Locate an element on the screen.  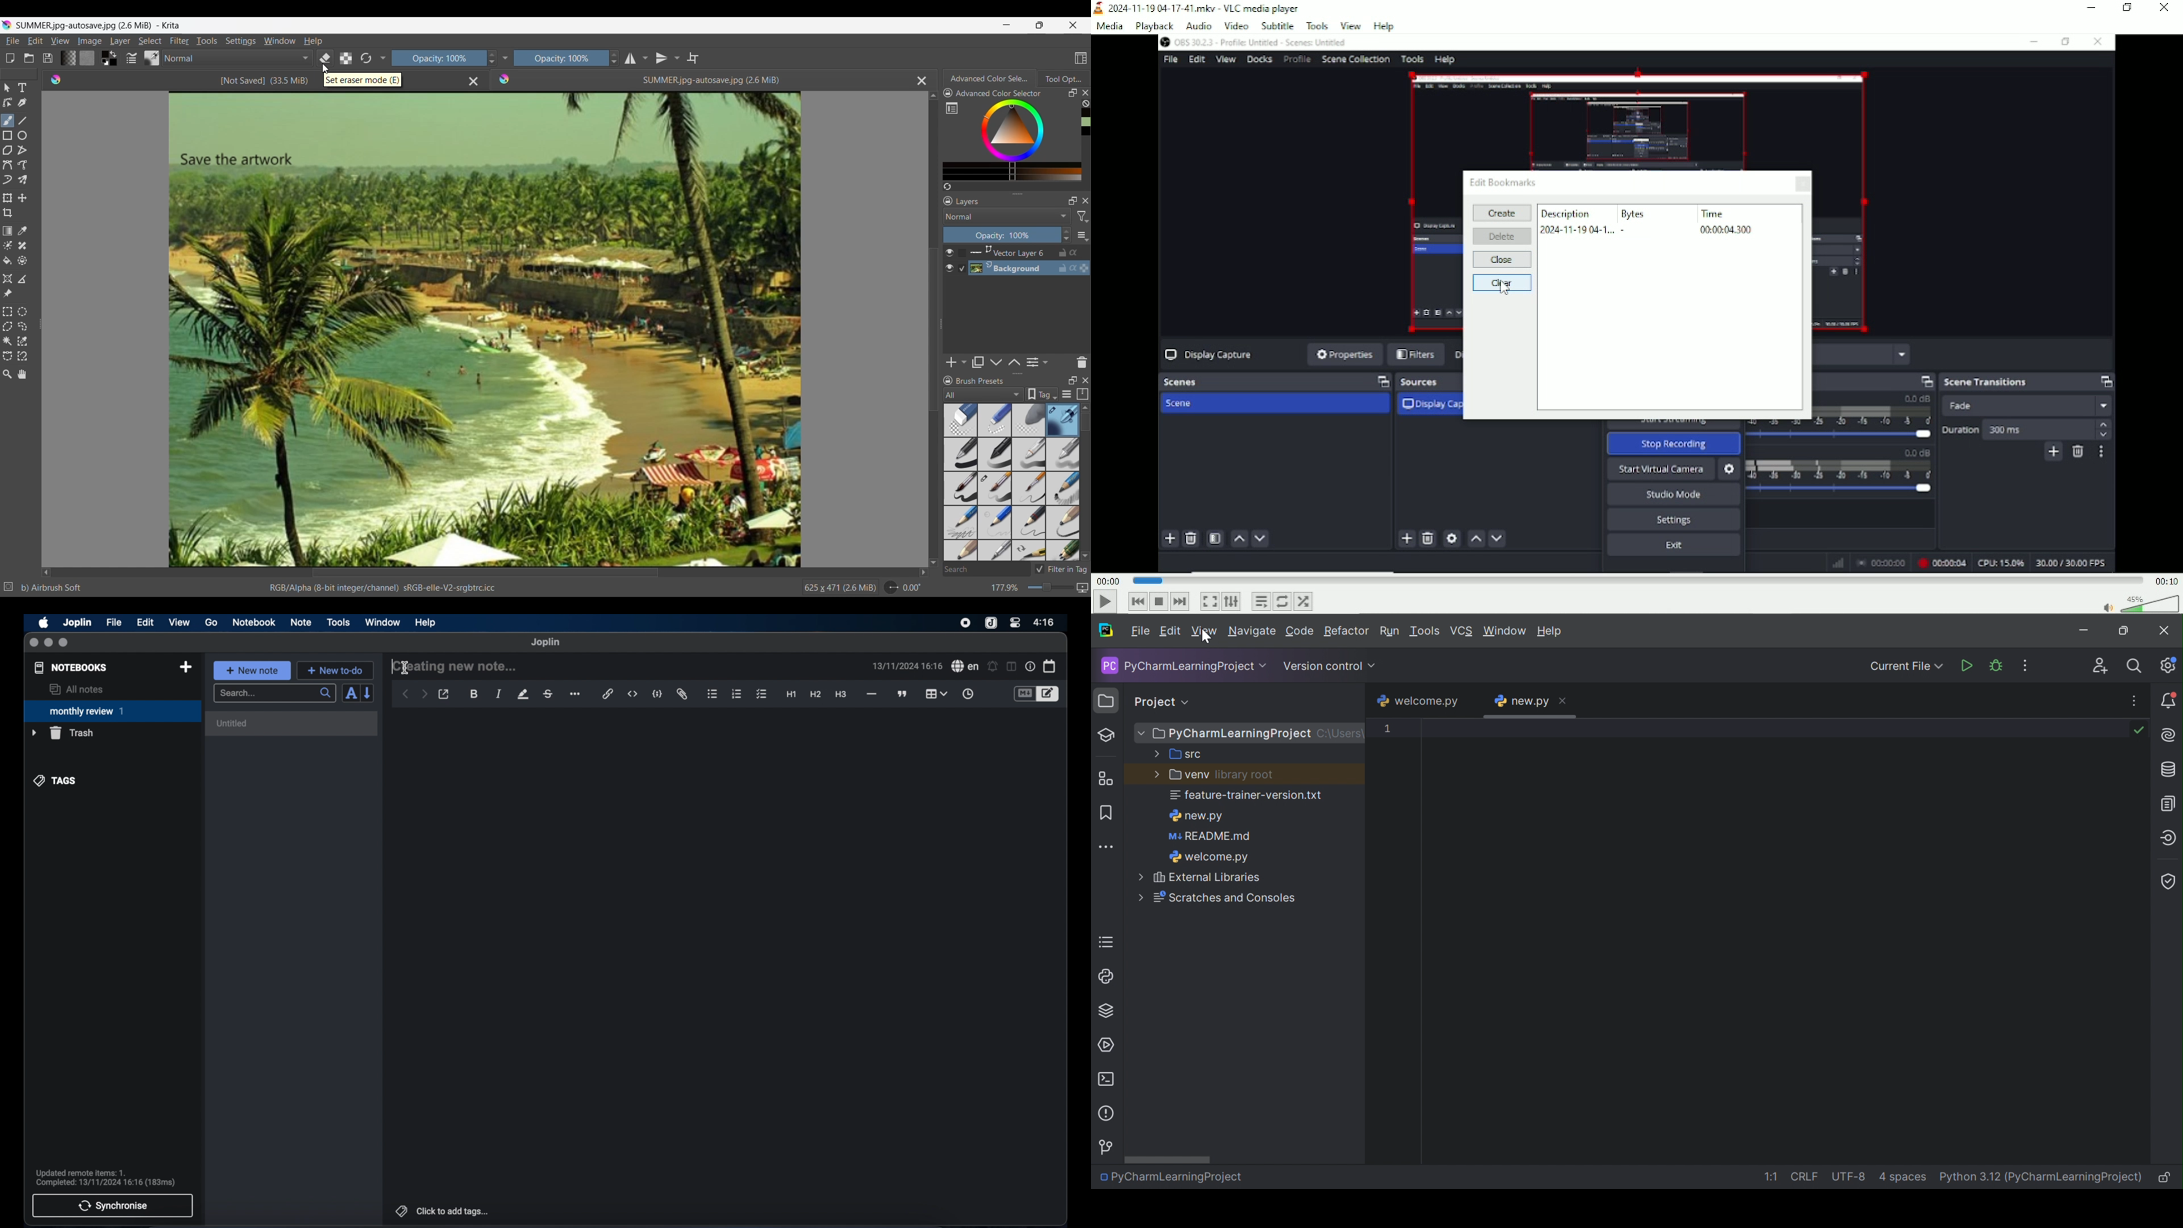
forward is located at coordinates (425, 695).